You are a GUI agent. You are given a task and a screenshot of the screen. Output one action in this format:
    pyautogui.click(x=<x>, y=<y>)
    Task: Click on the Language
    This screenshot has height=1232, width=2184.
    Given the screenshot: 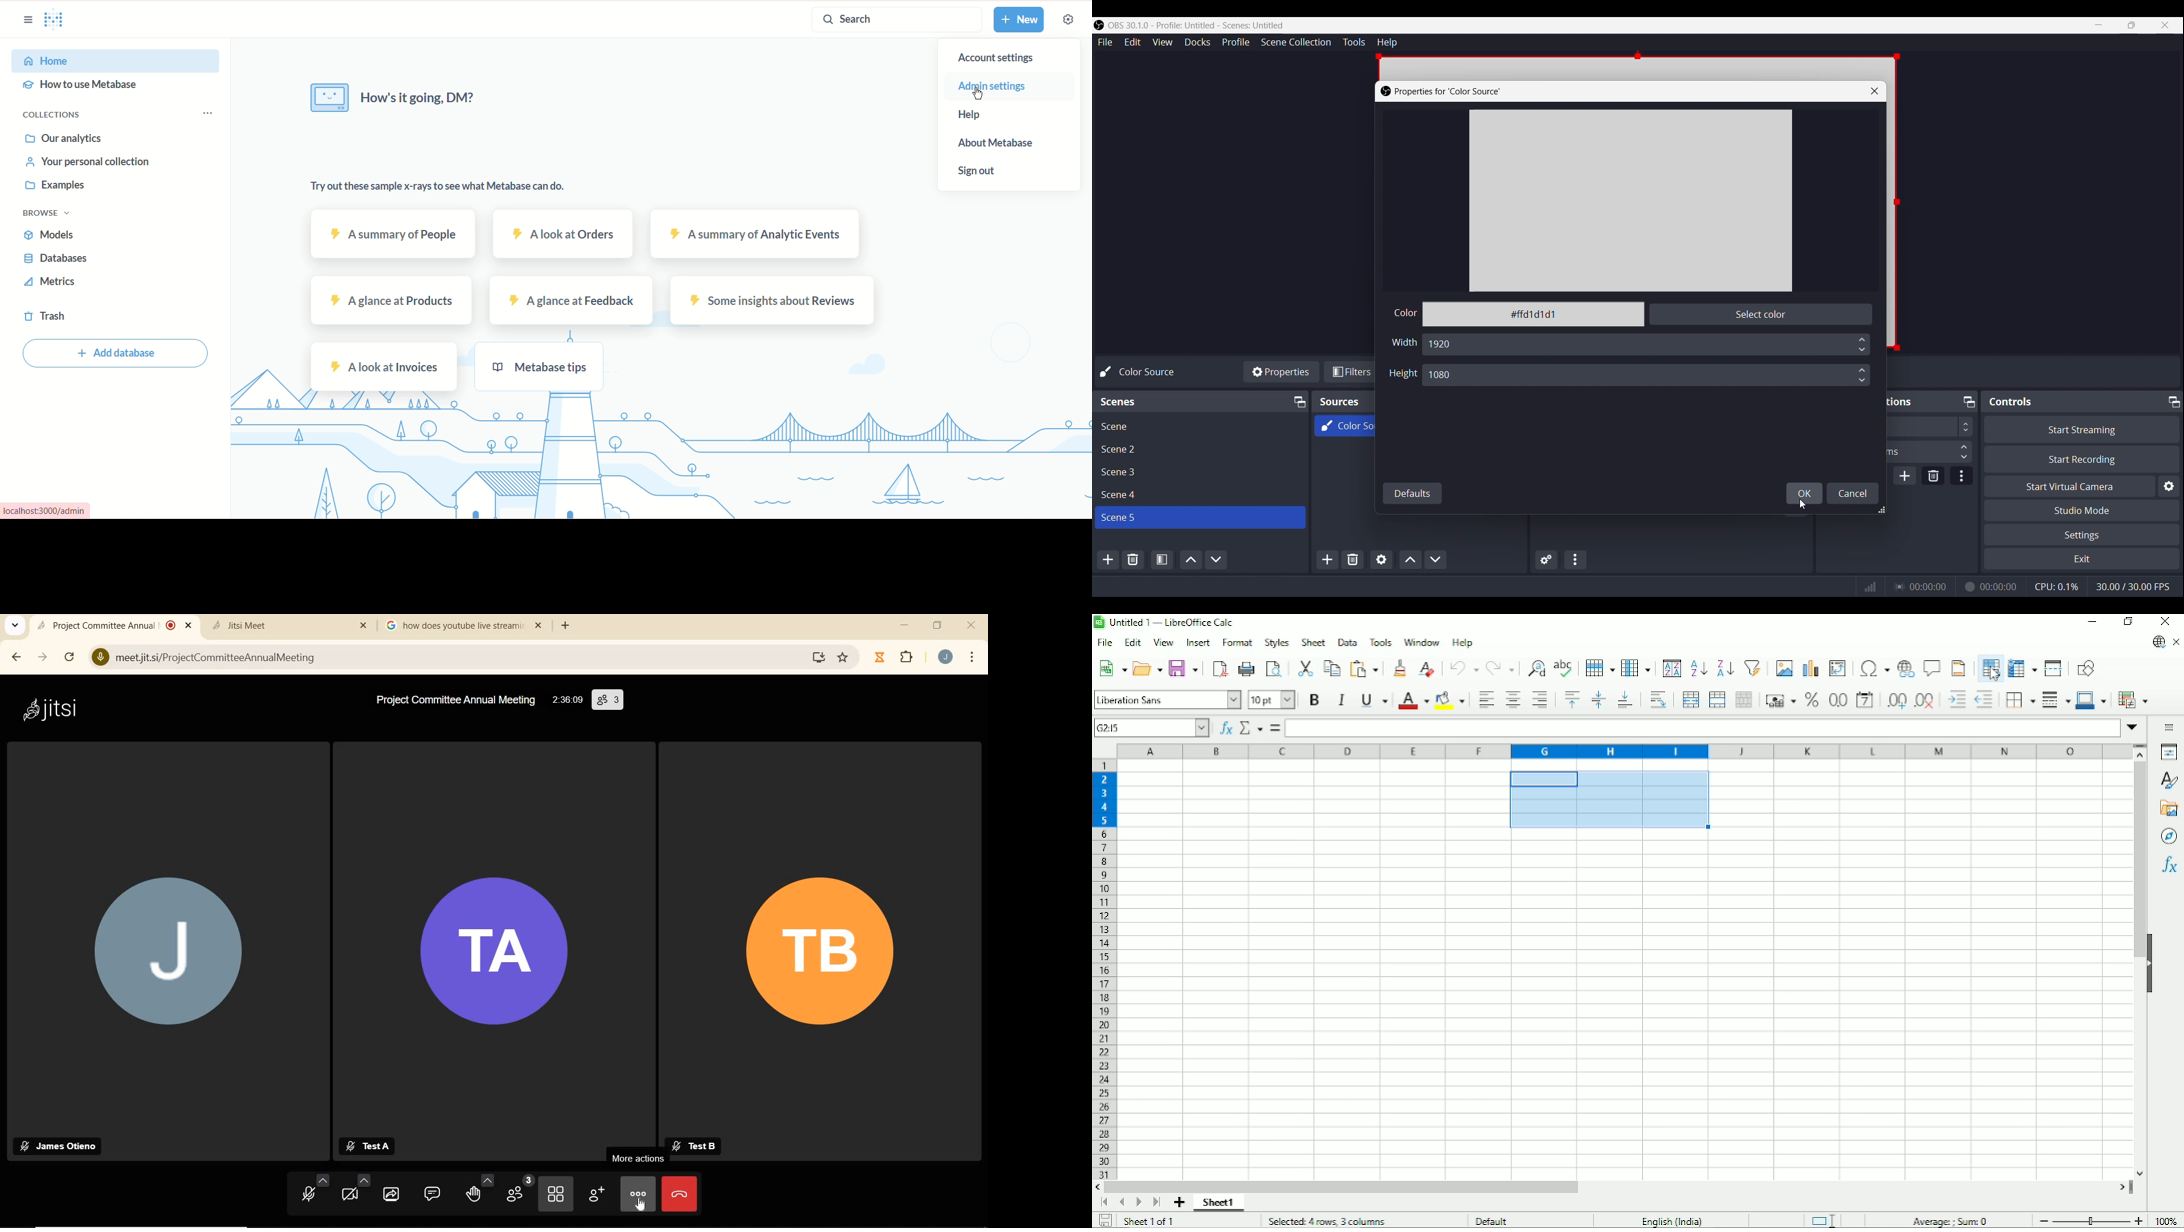 What is the action you would take?
    pyautogui.click(x=1676, y=1219)
    